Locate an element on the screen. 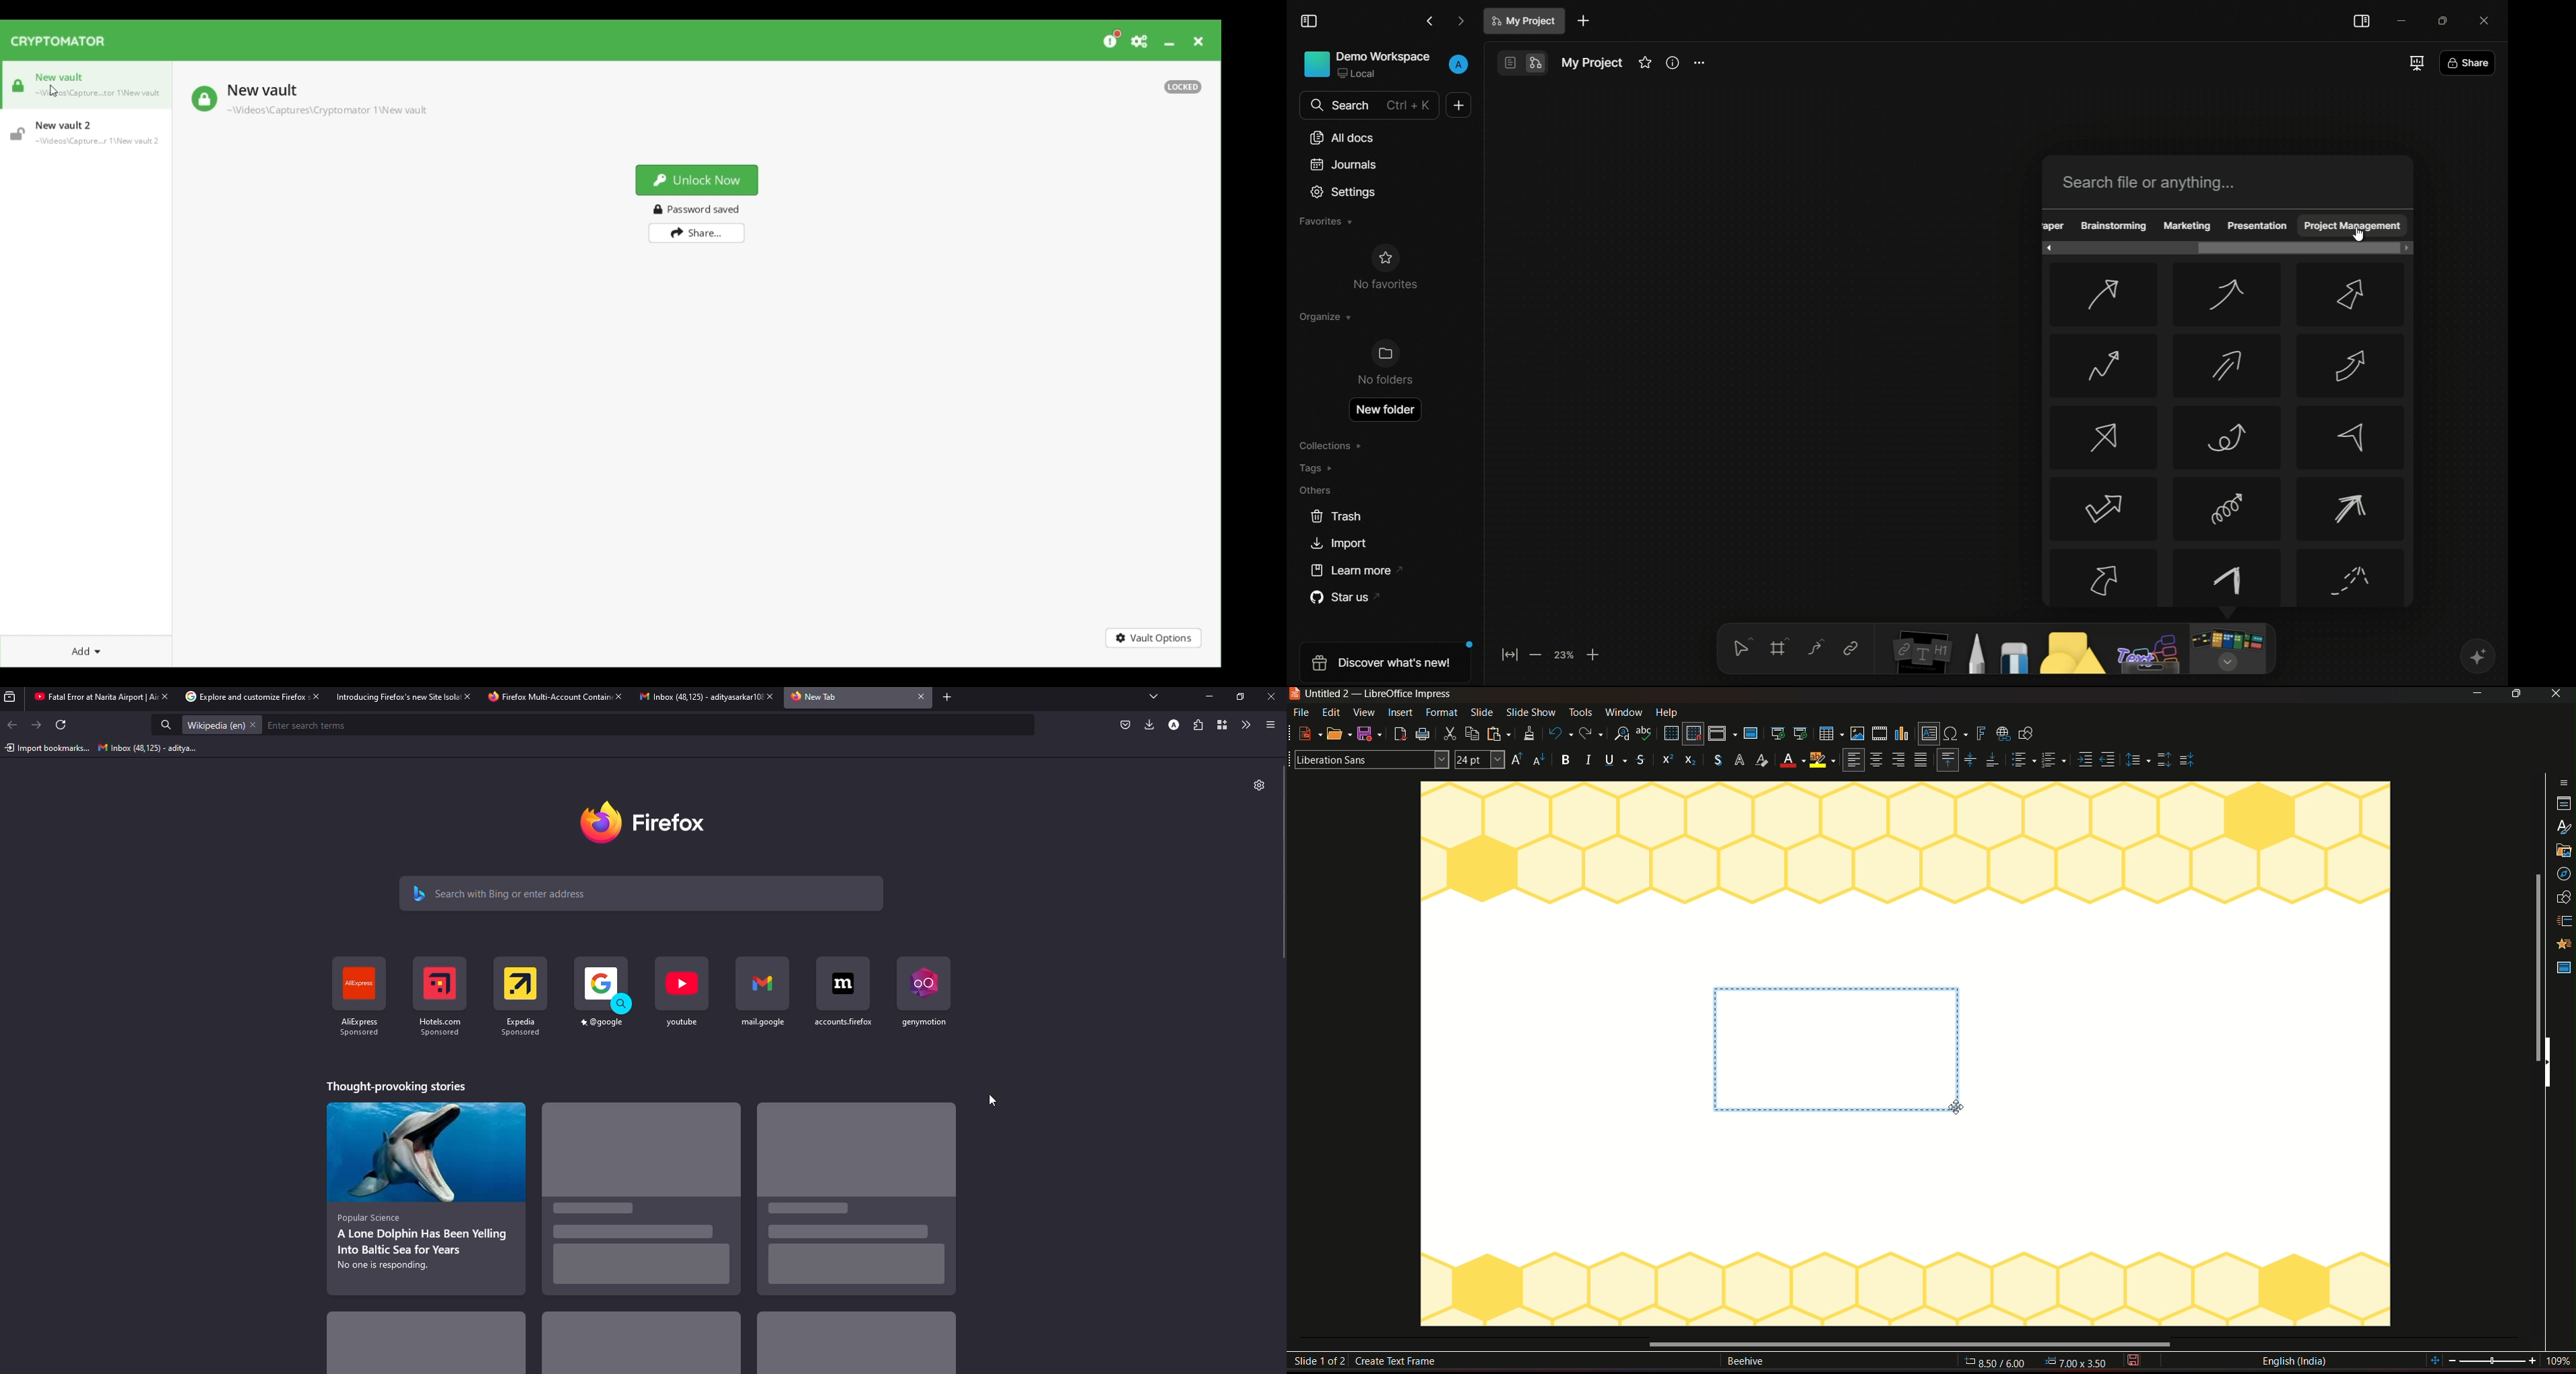 This screenshot has width=2576, height=1400. size decrease is located at coordinates (1543, 760).